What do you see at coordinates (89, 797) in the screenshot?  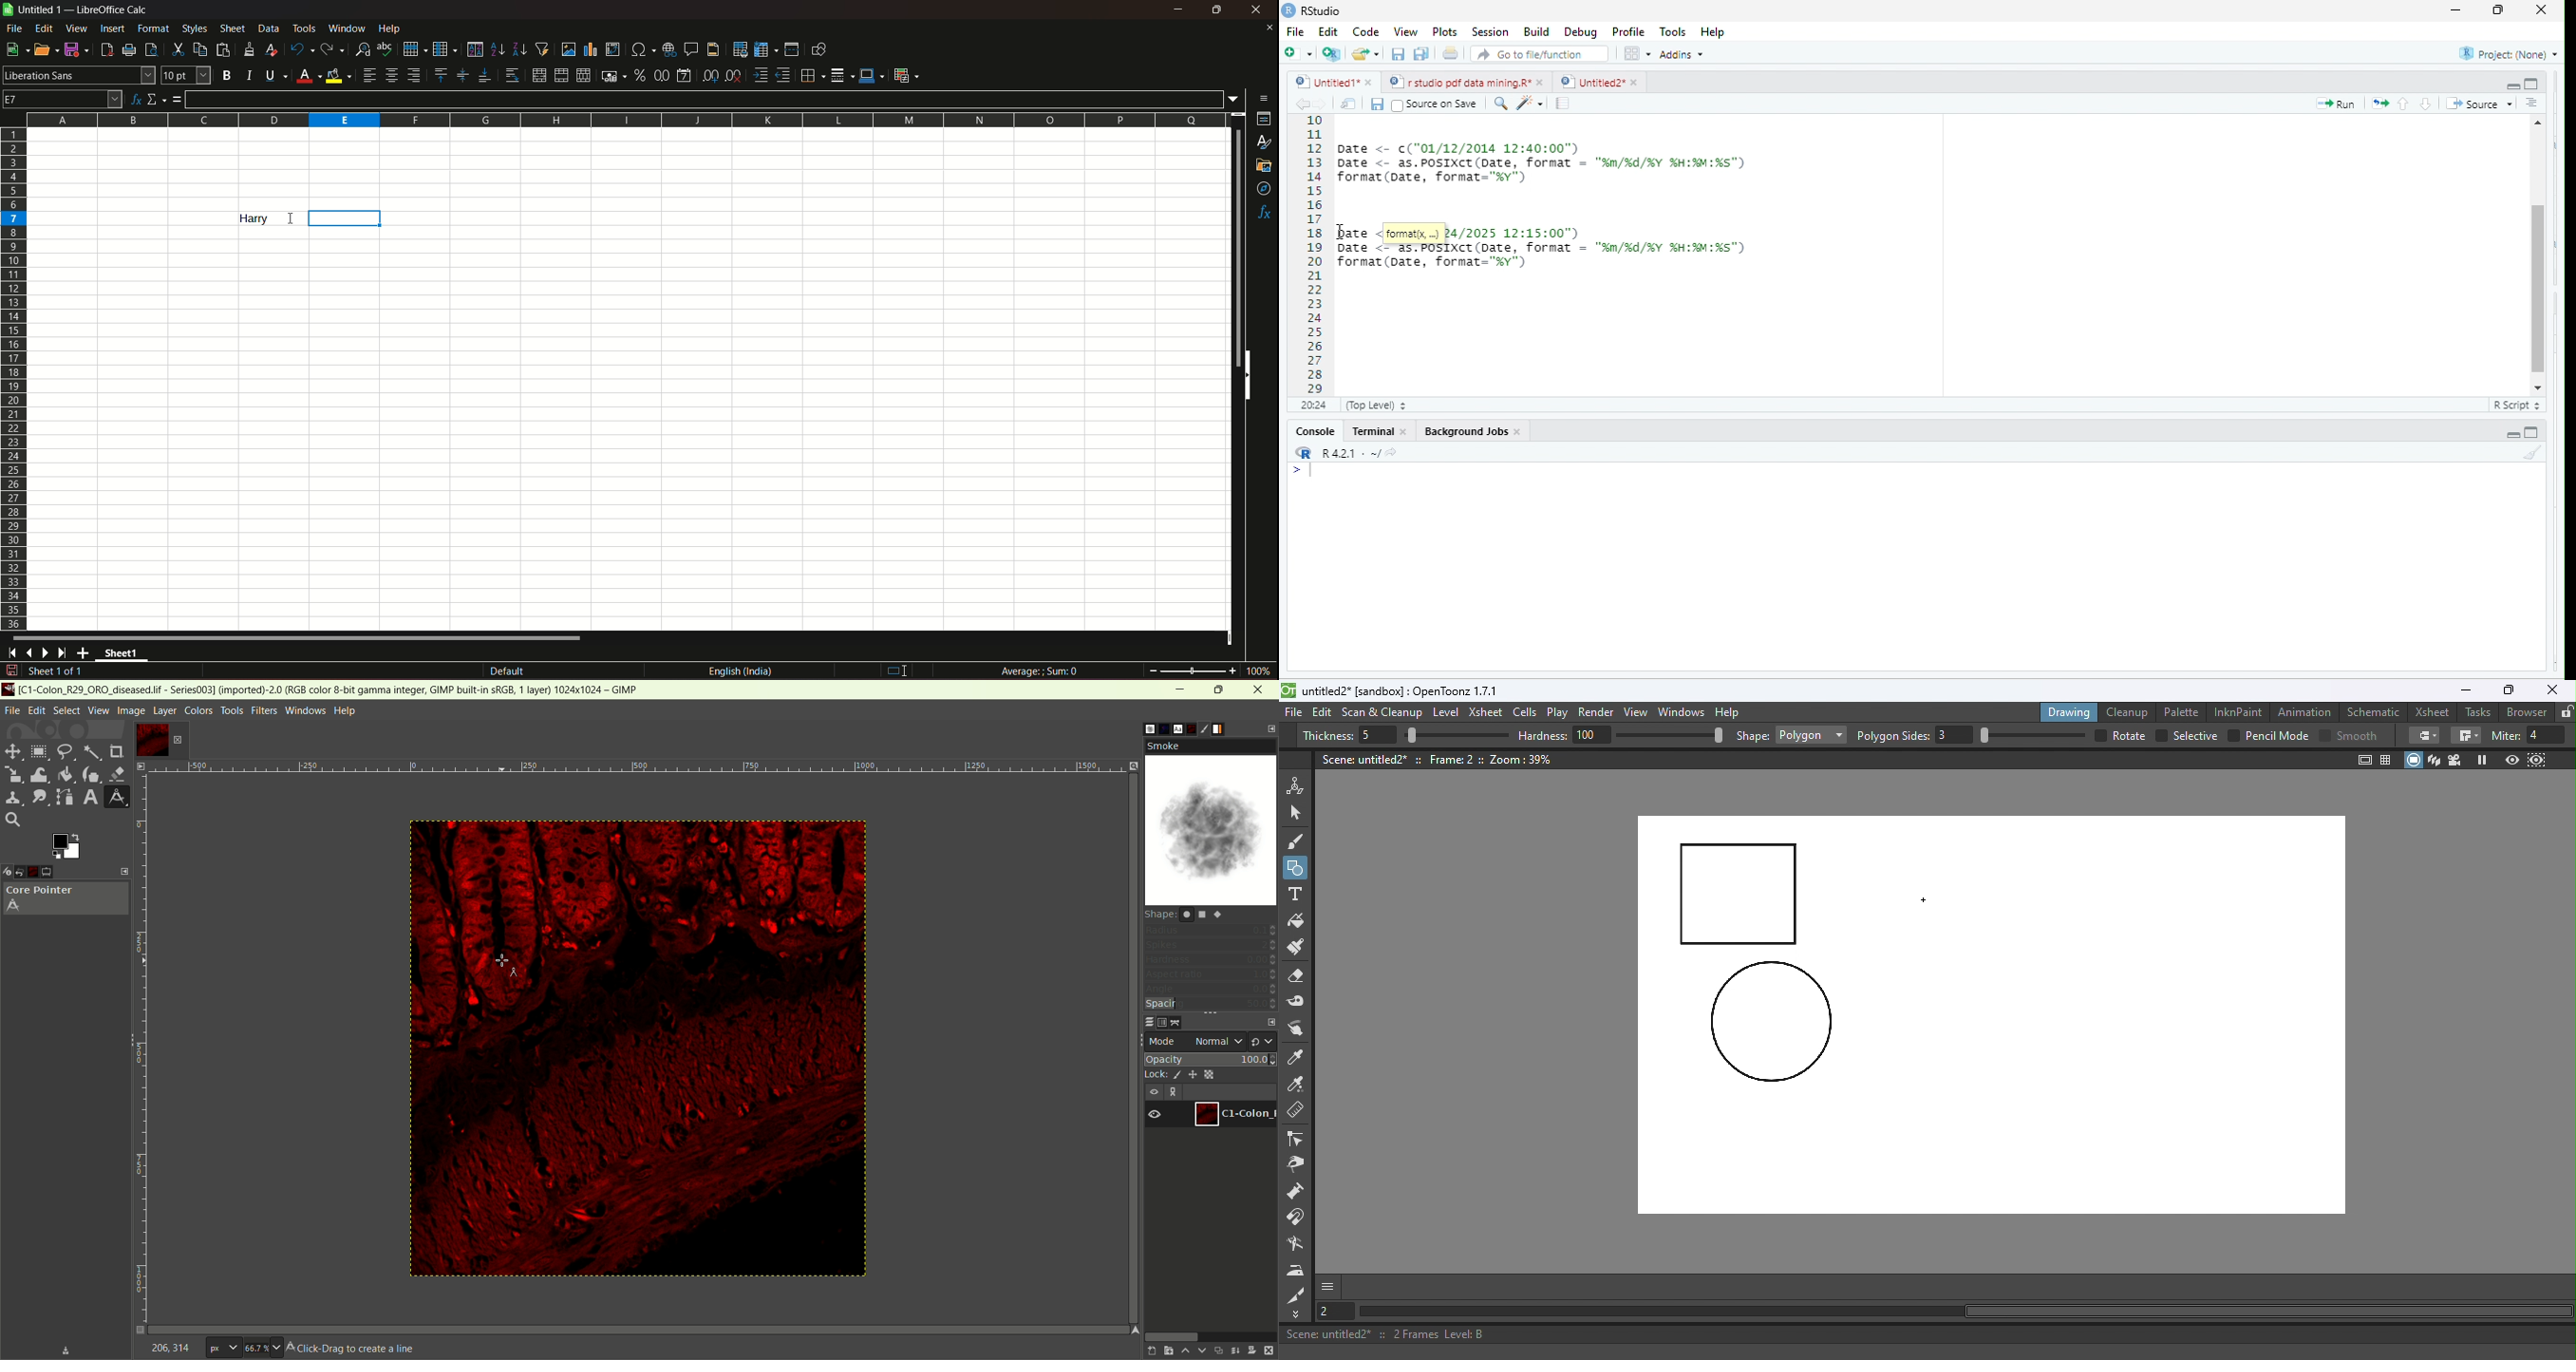 I see `text tool` at bounding box center [89, 797].